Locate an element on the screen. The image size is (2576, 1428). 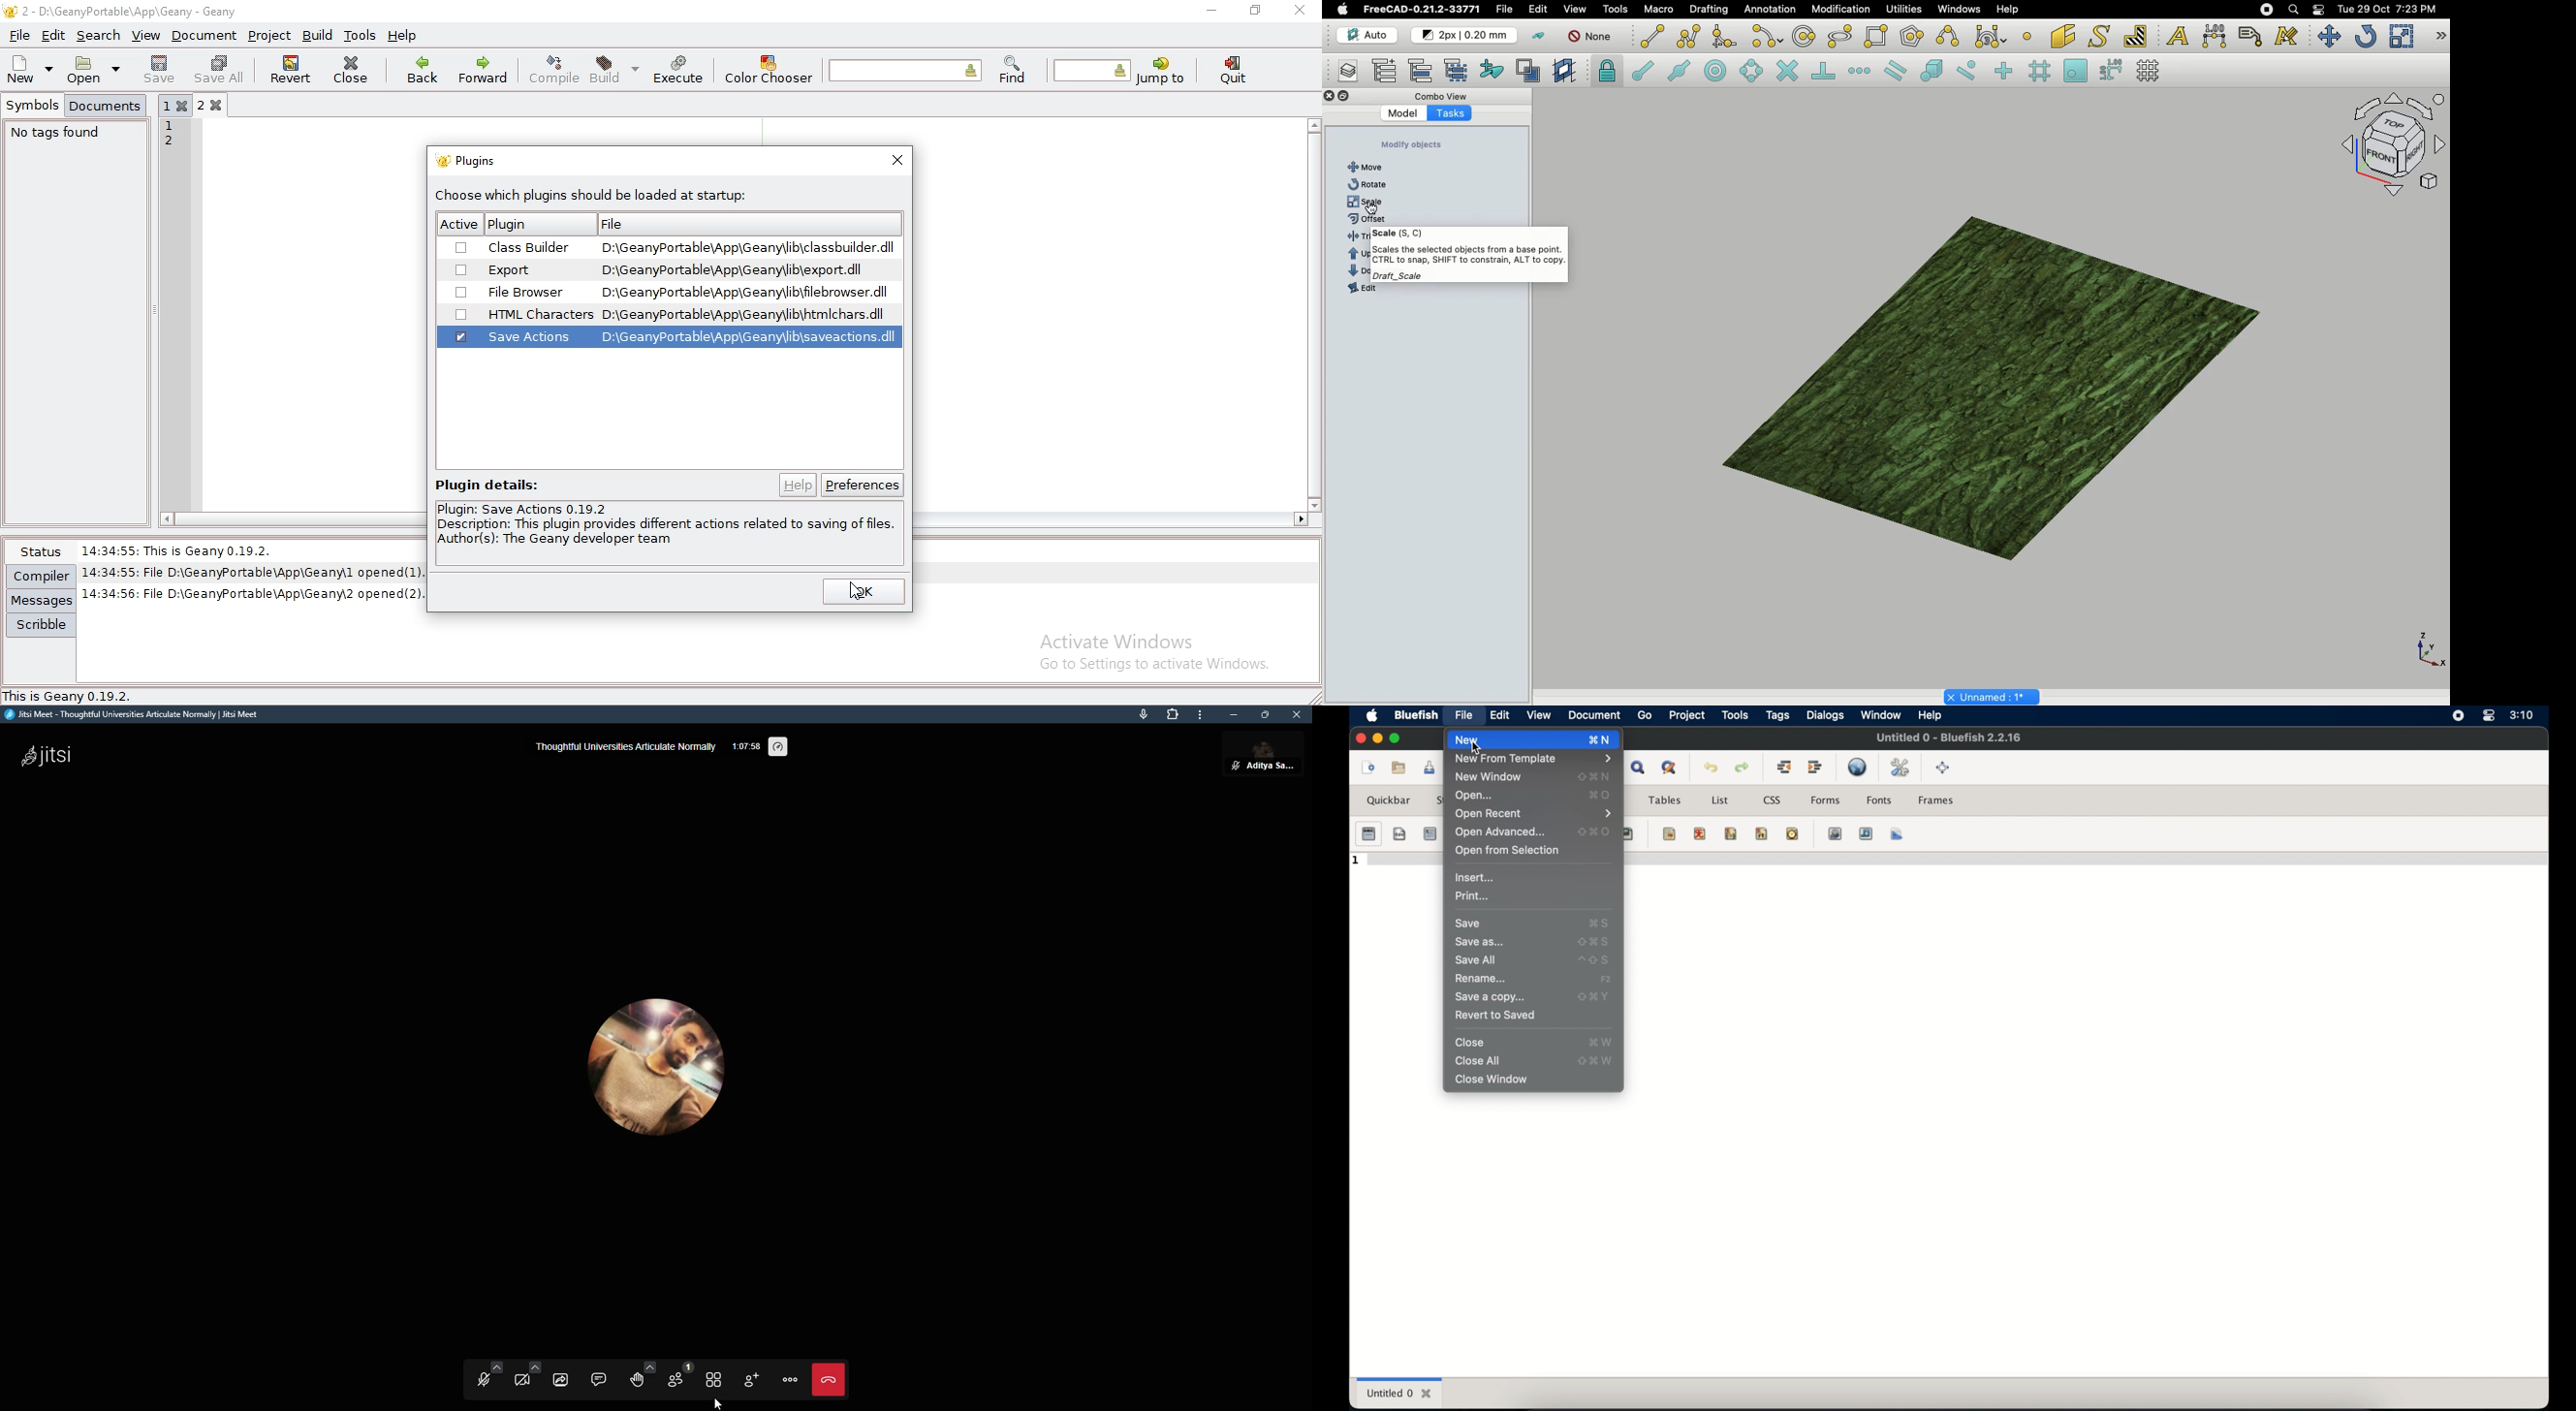
Change default style for new objects is located at coordinates (1465, 35).